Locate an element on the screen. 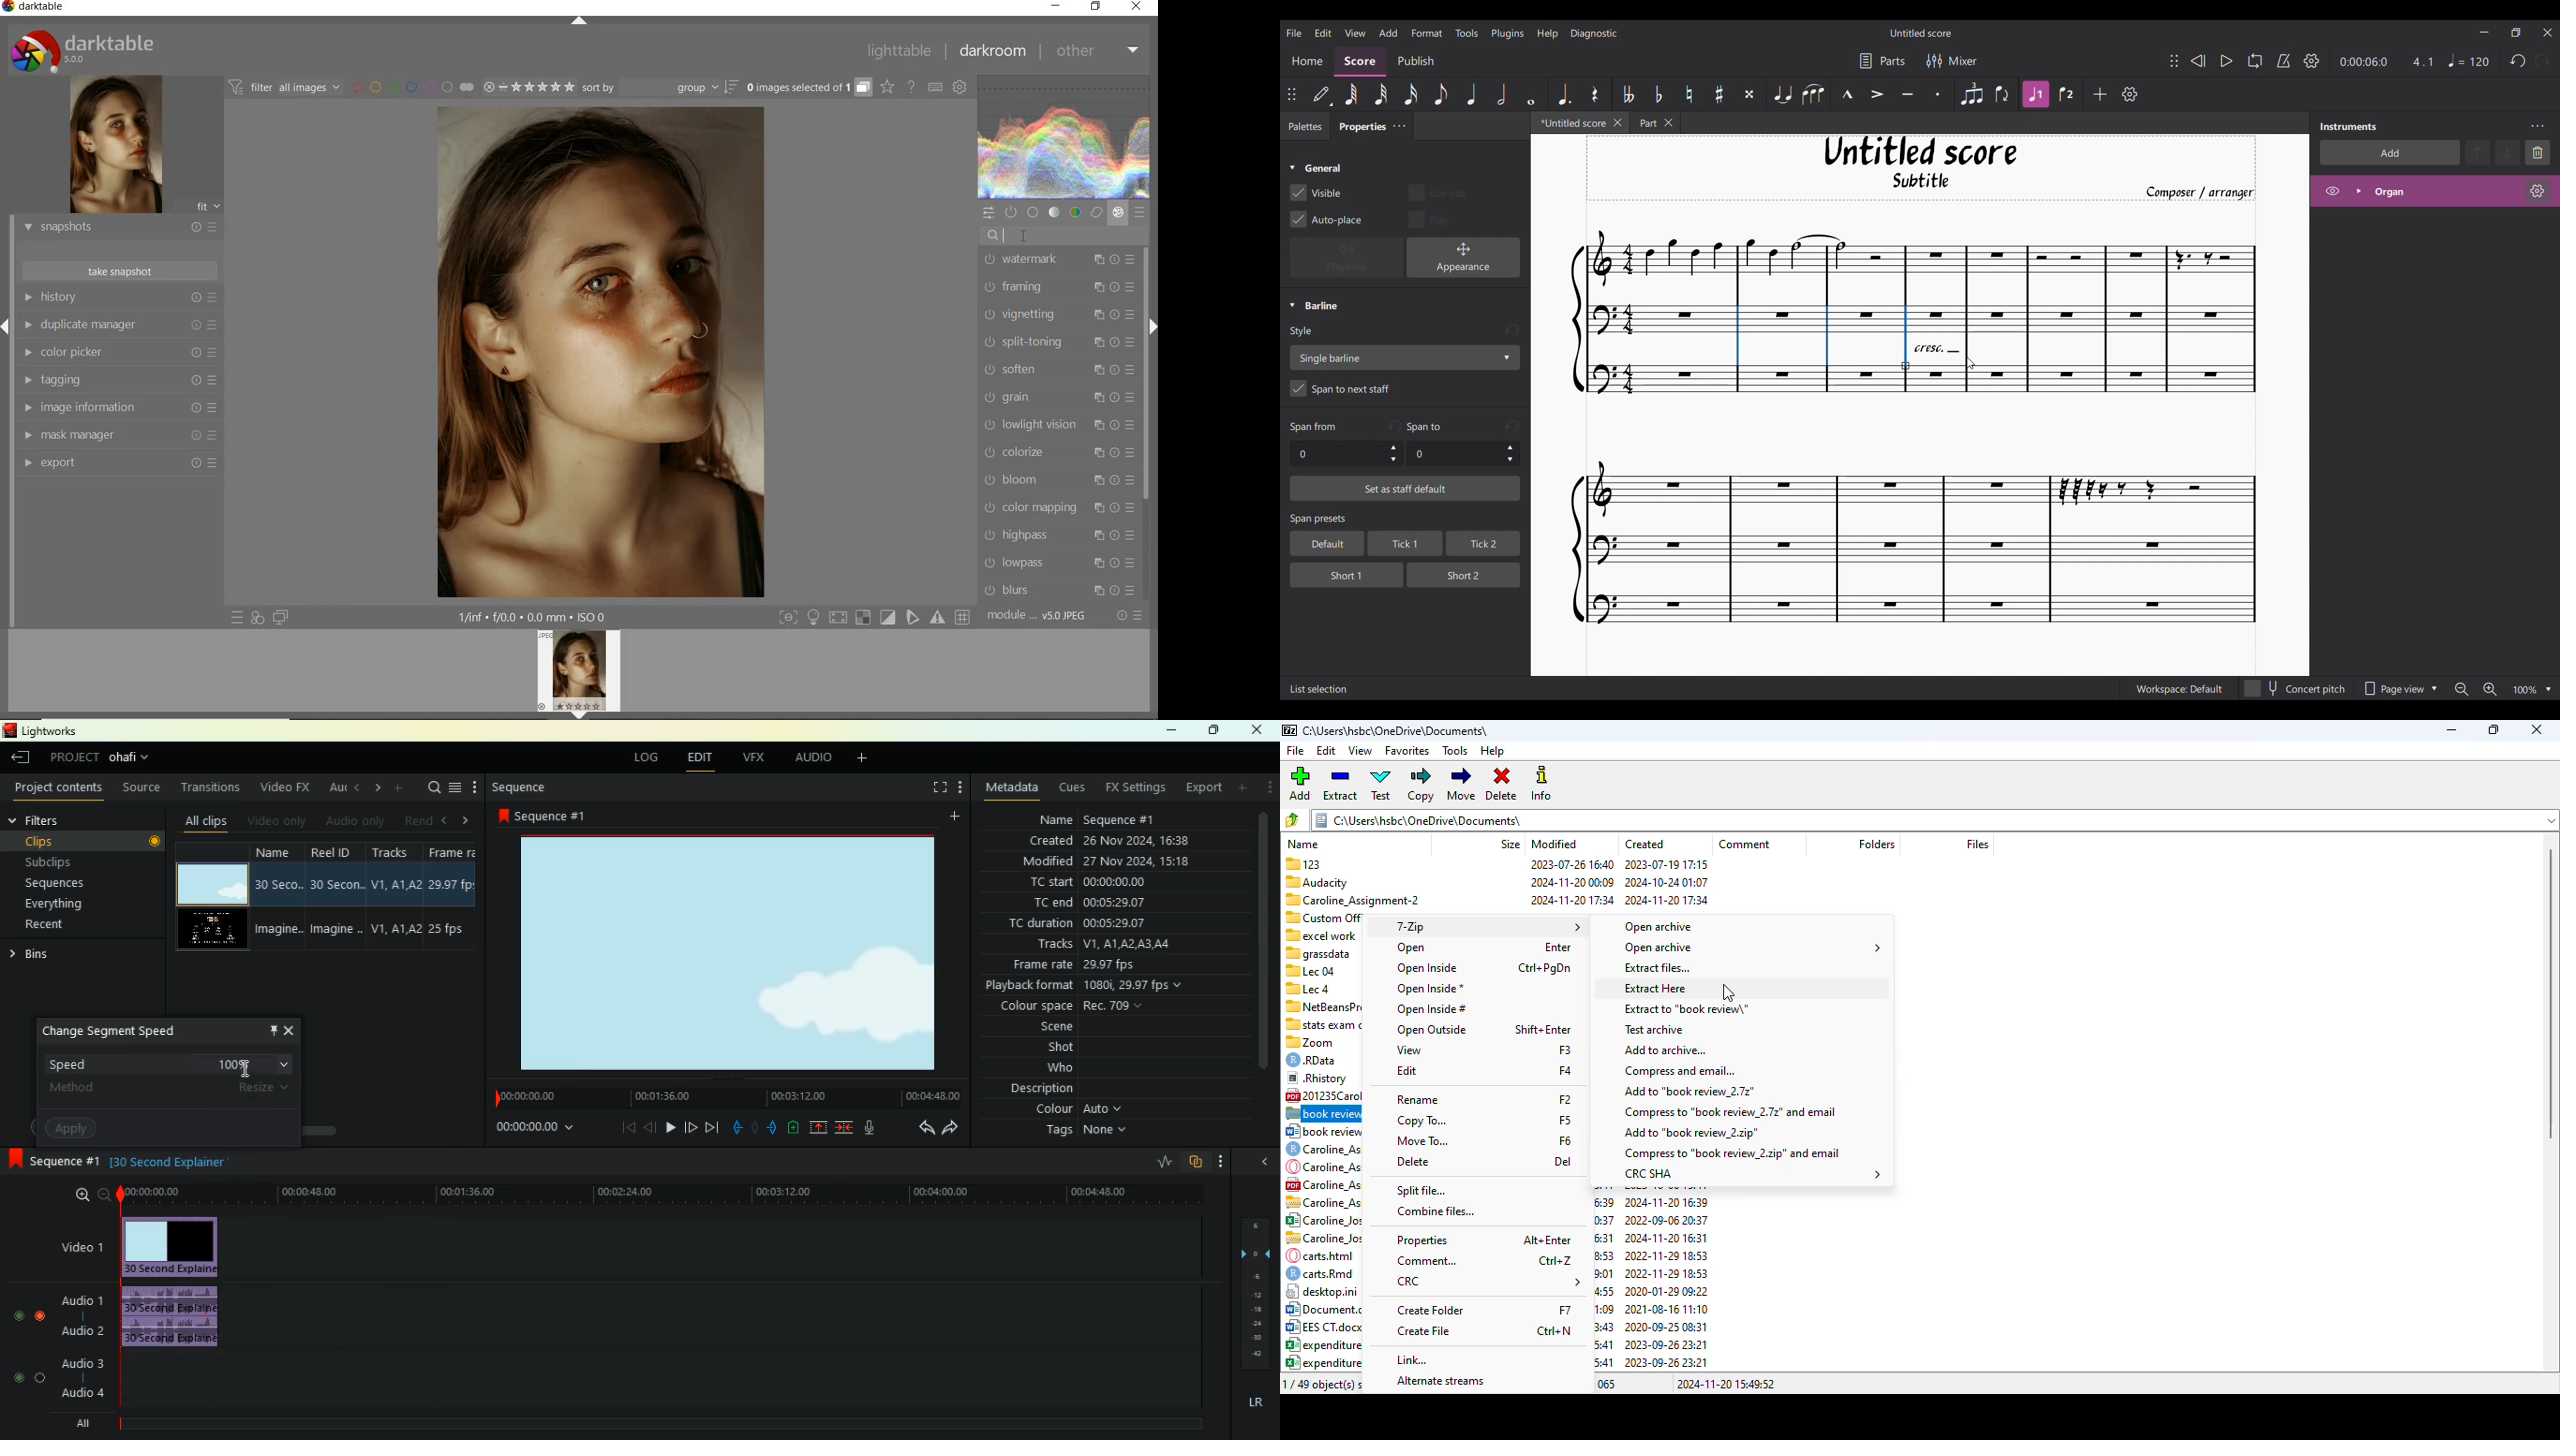 This screenshot has width=2576, height=1456. single barline is located at coordinates (1404, 357).